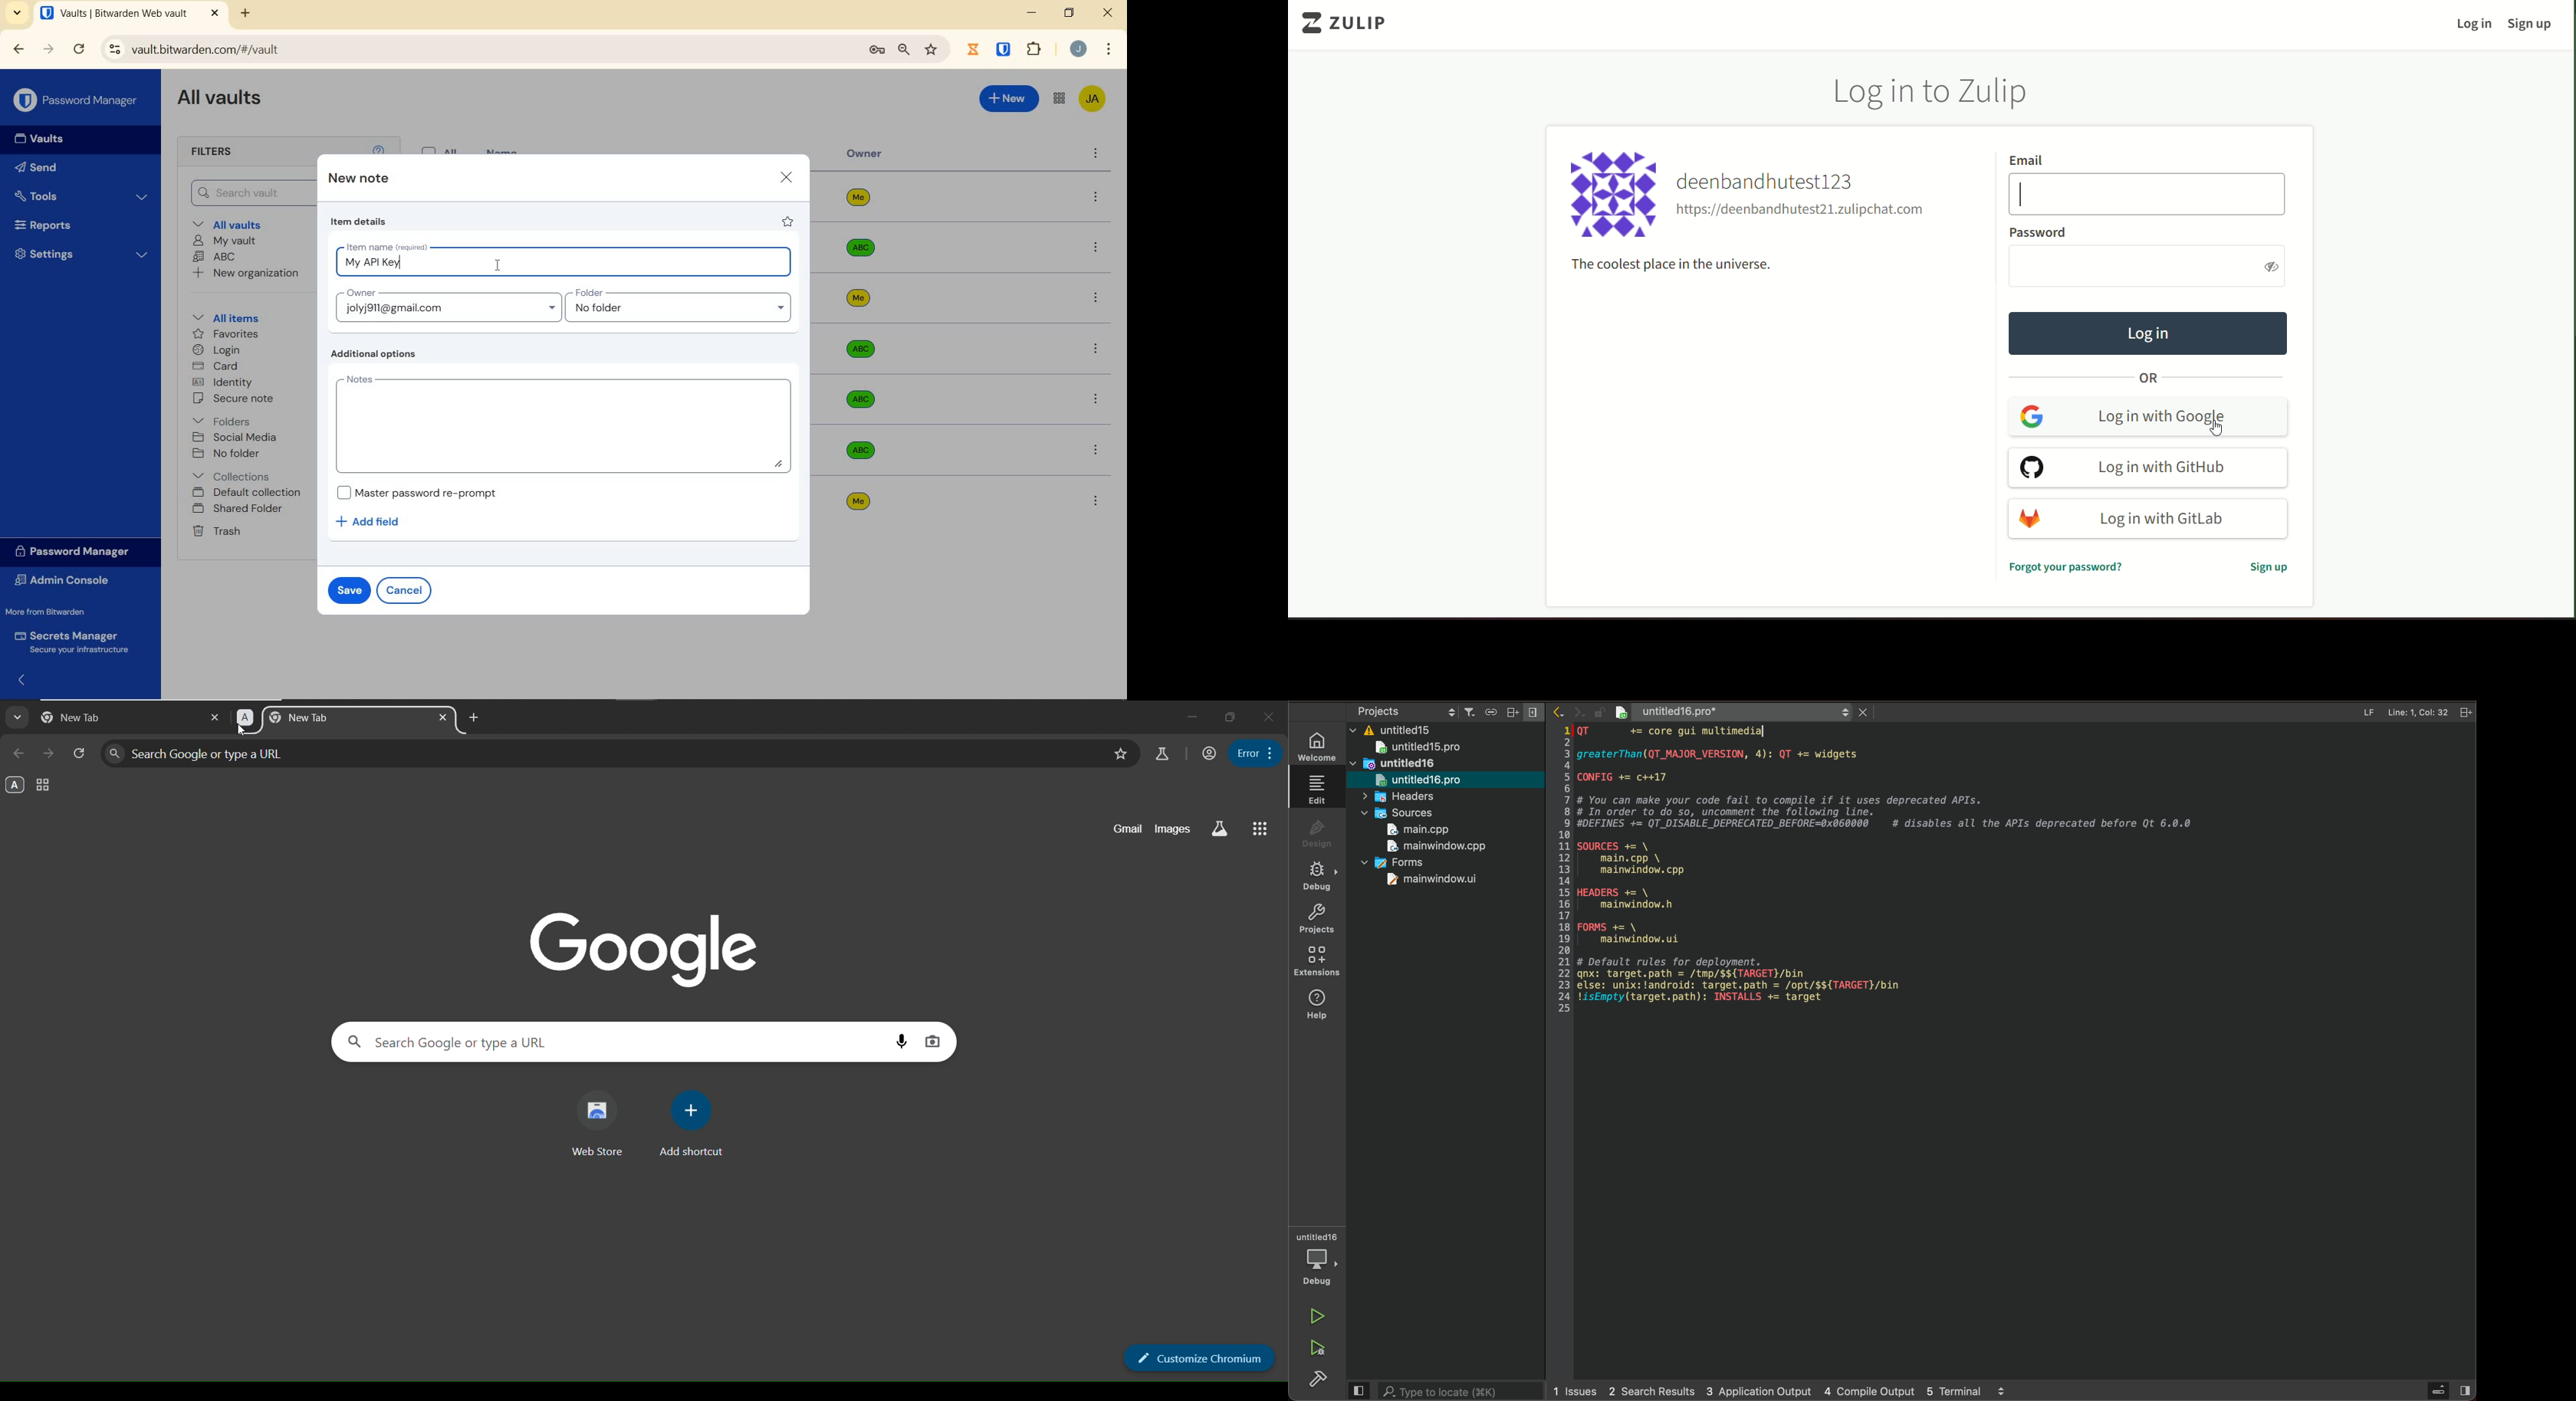 The width and height of the screenshot is (2576, 1428). I want to click on A group - opened, so click(15, 785).